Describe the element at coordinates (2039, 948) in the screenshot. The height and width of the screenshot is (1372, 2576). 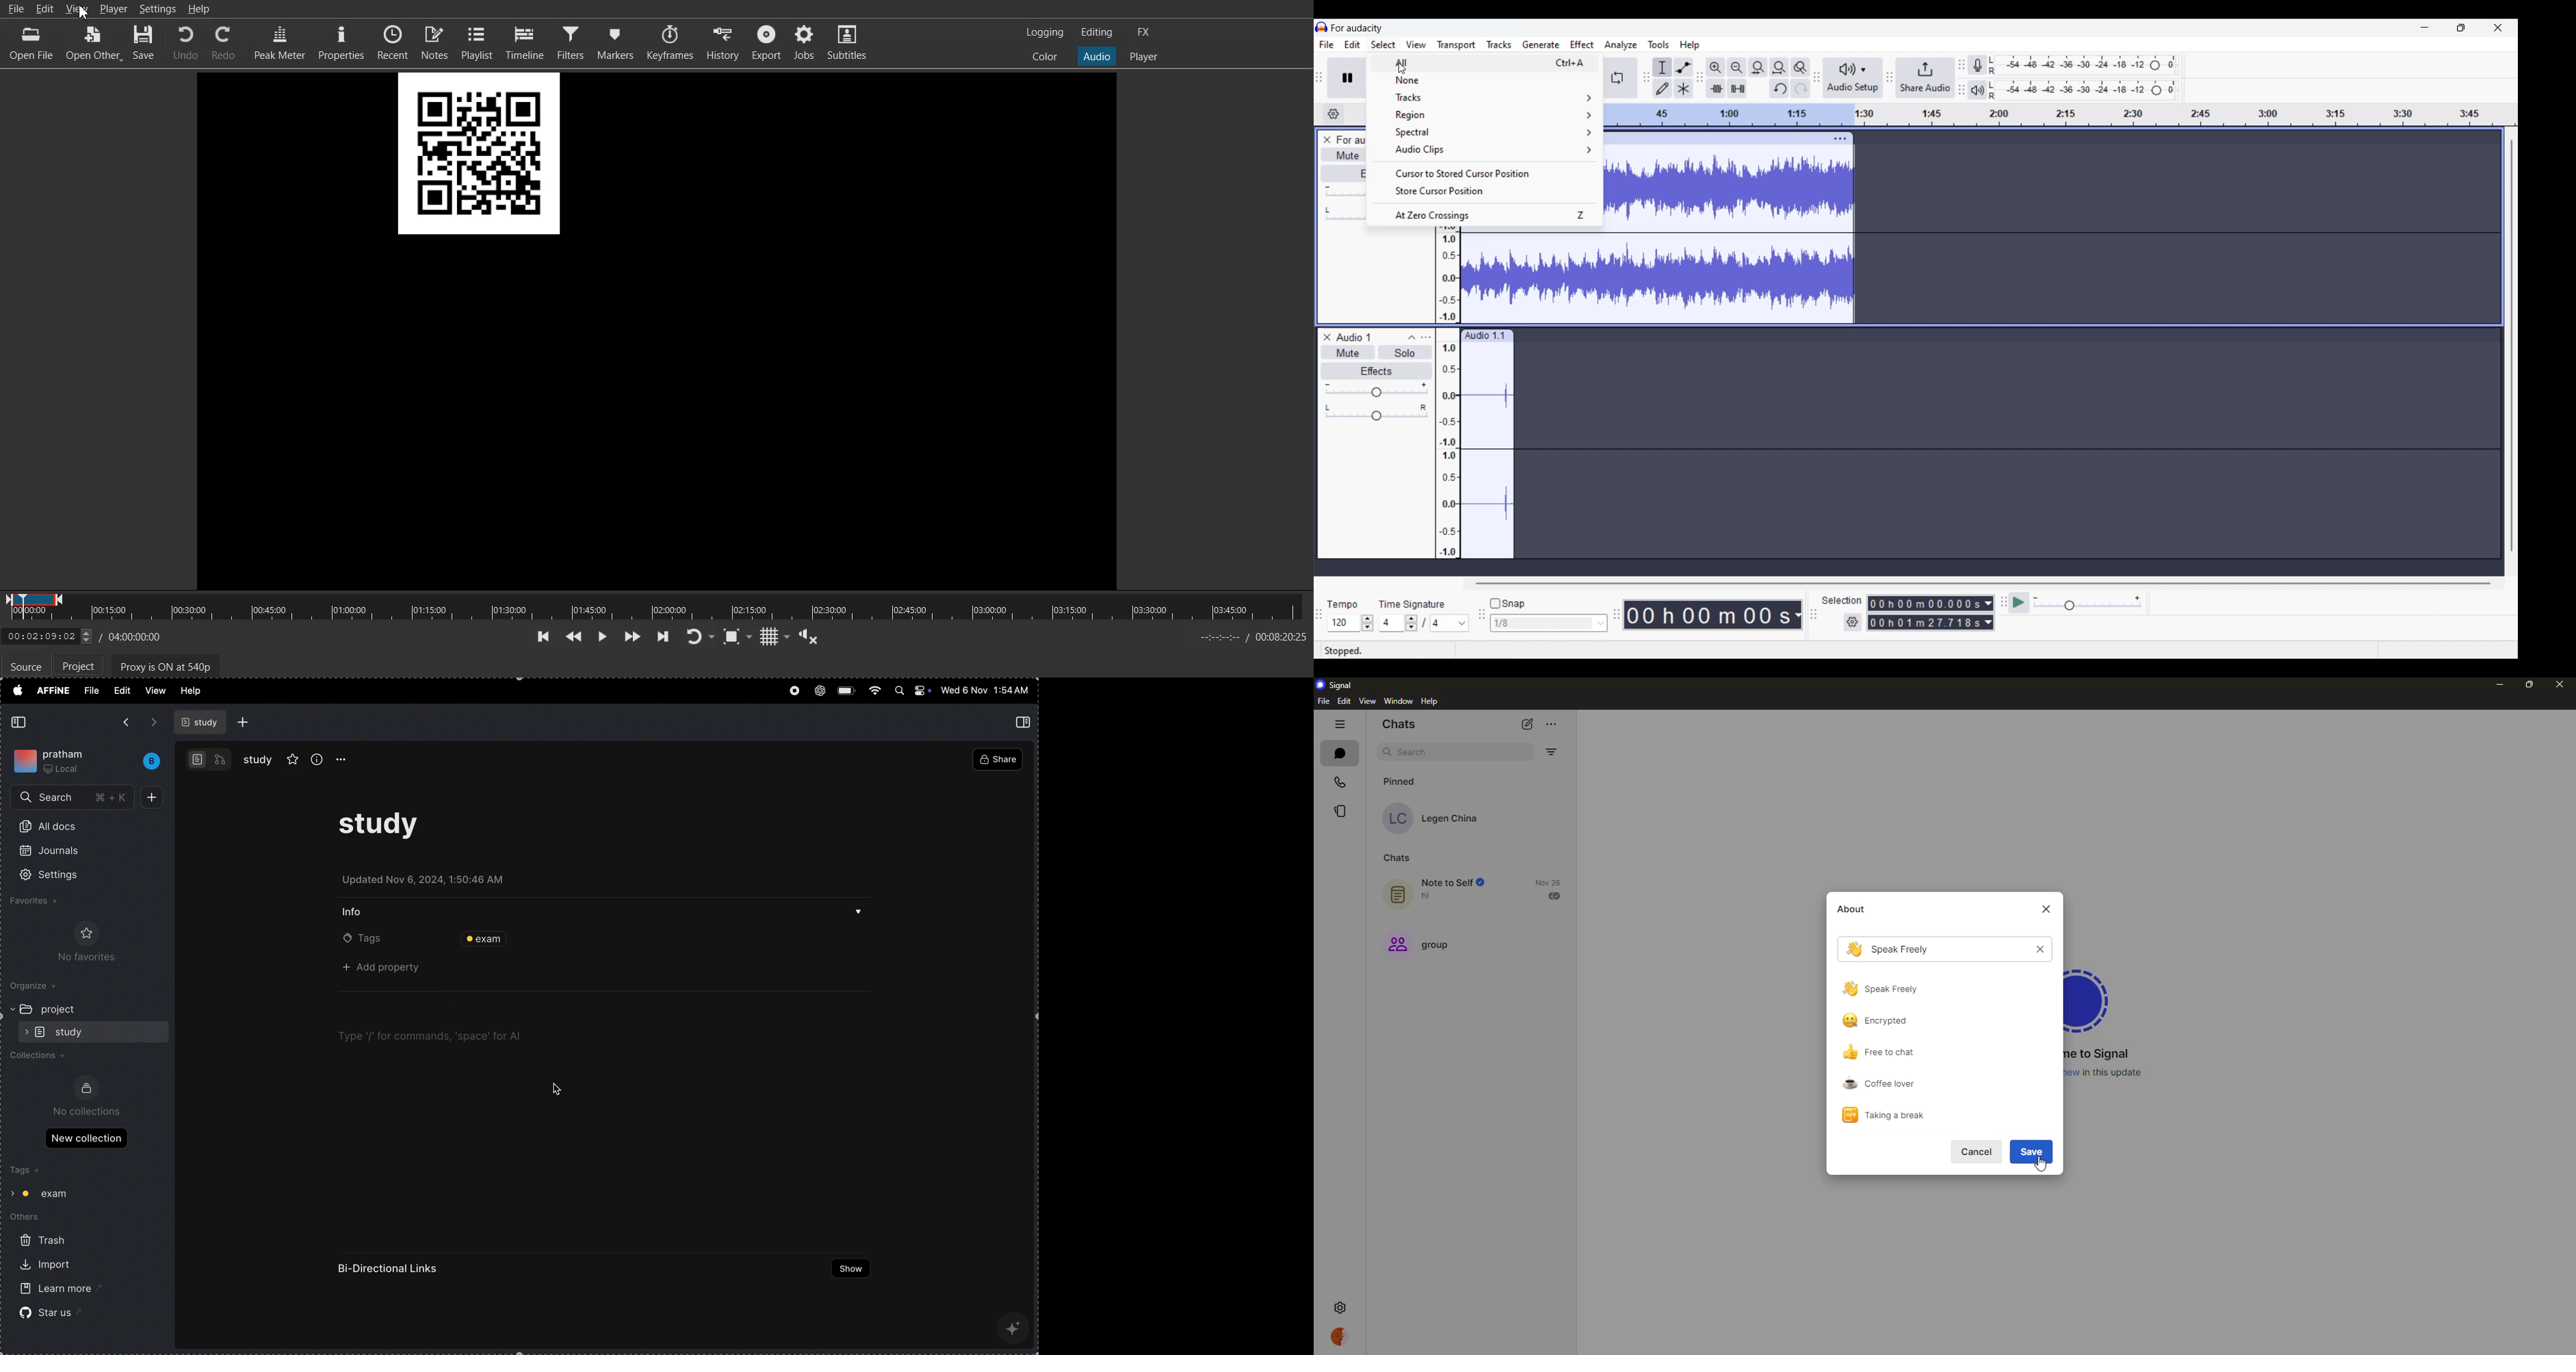
I see `cancel` at that location.